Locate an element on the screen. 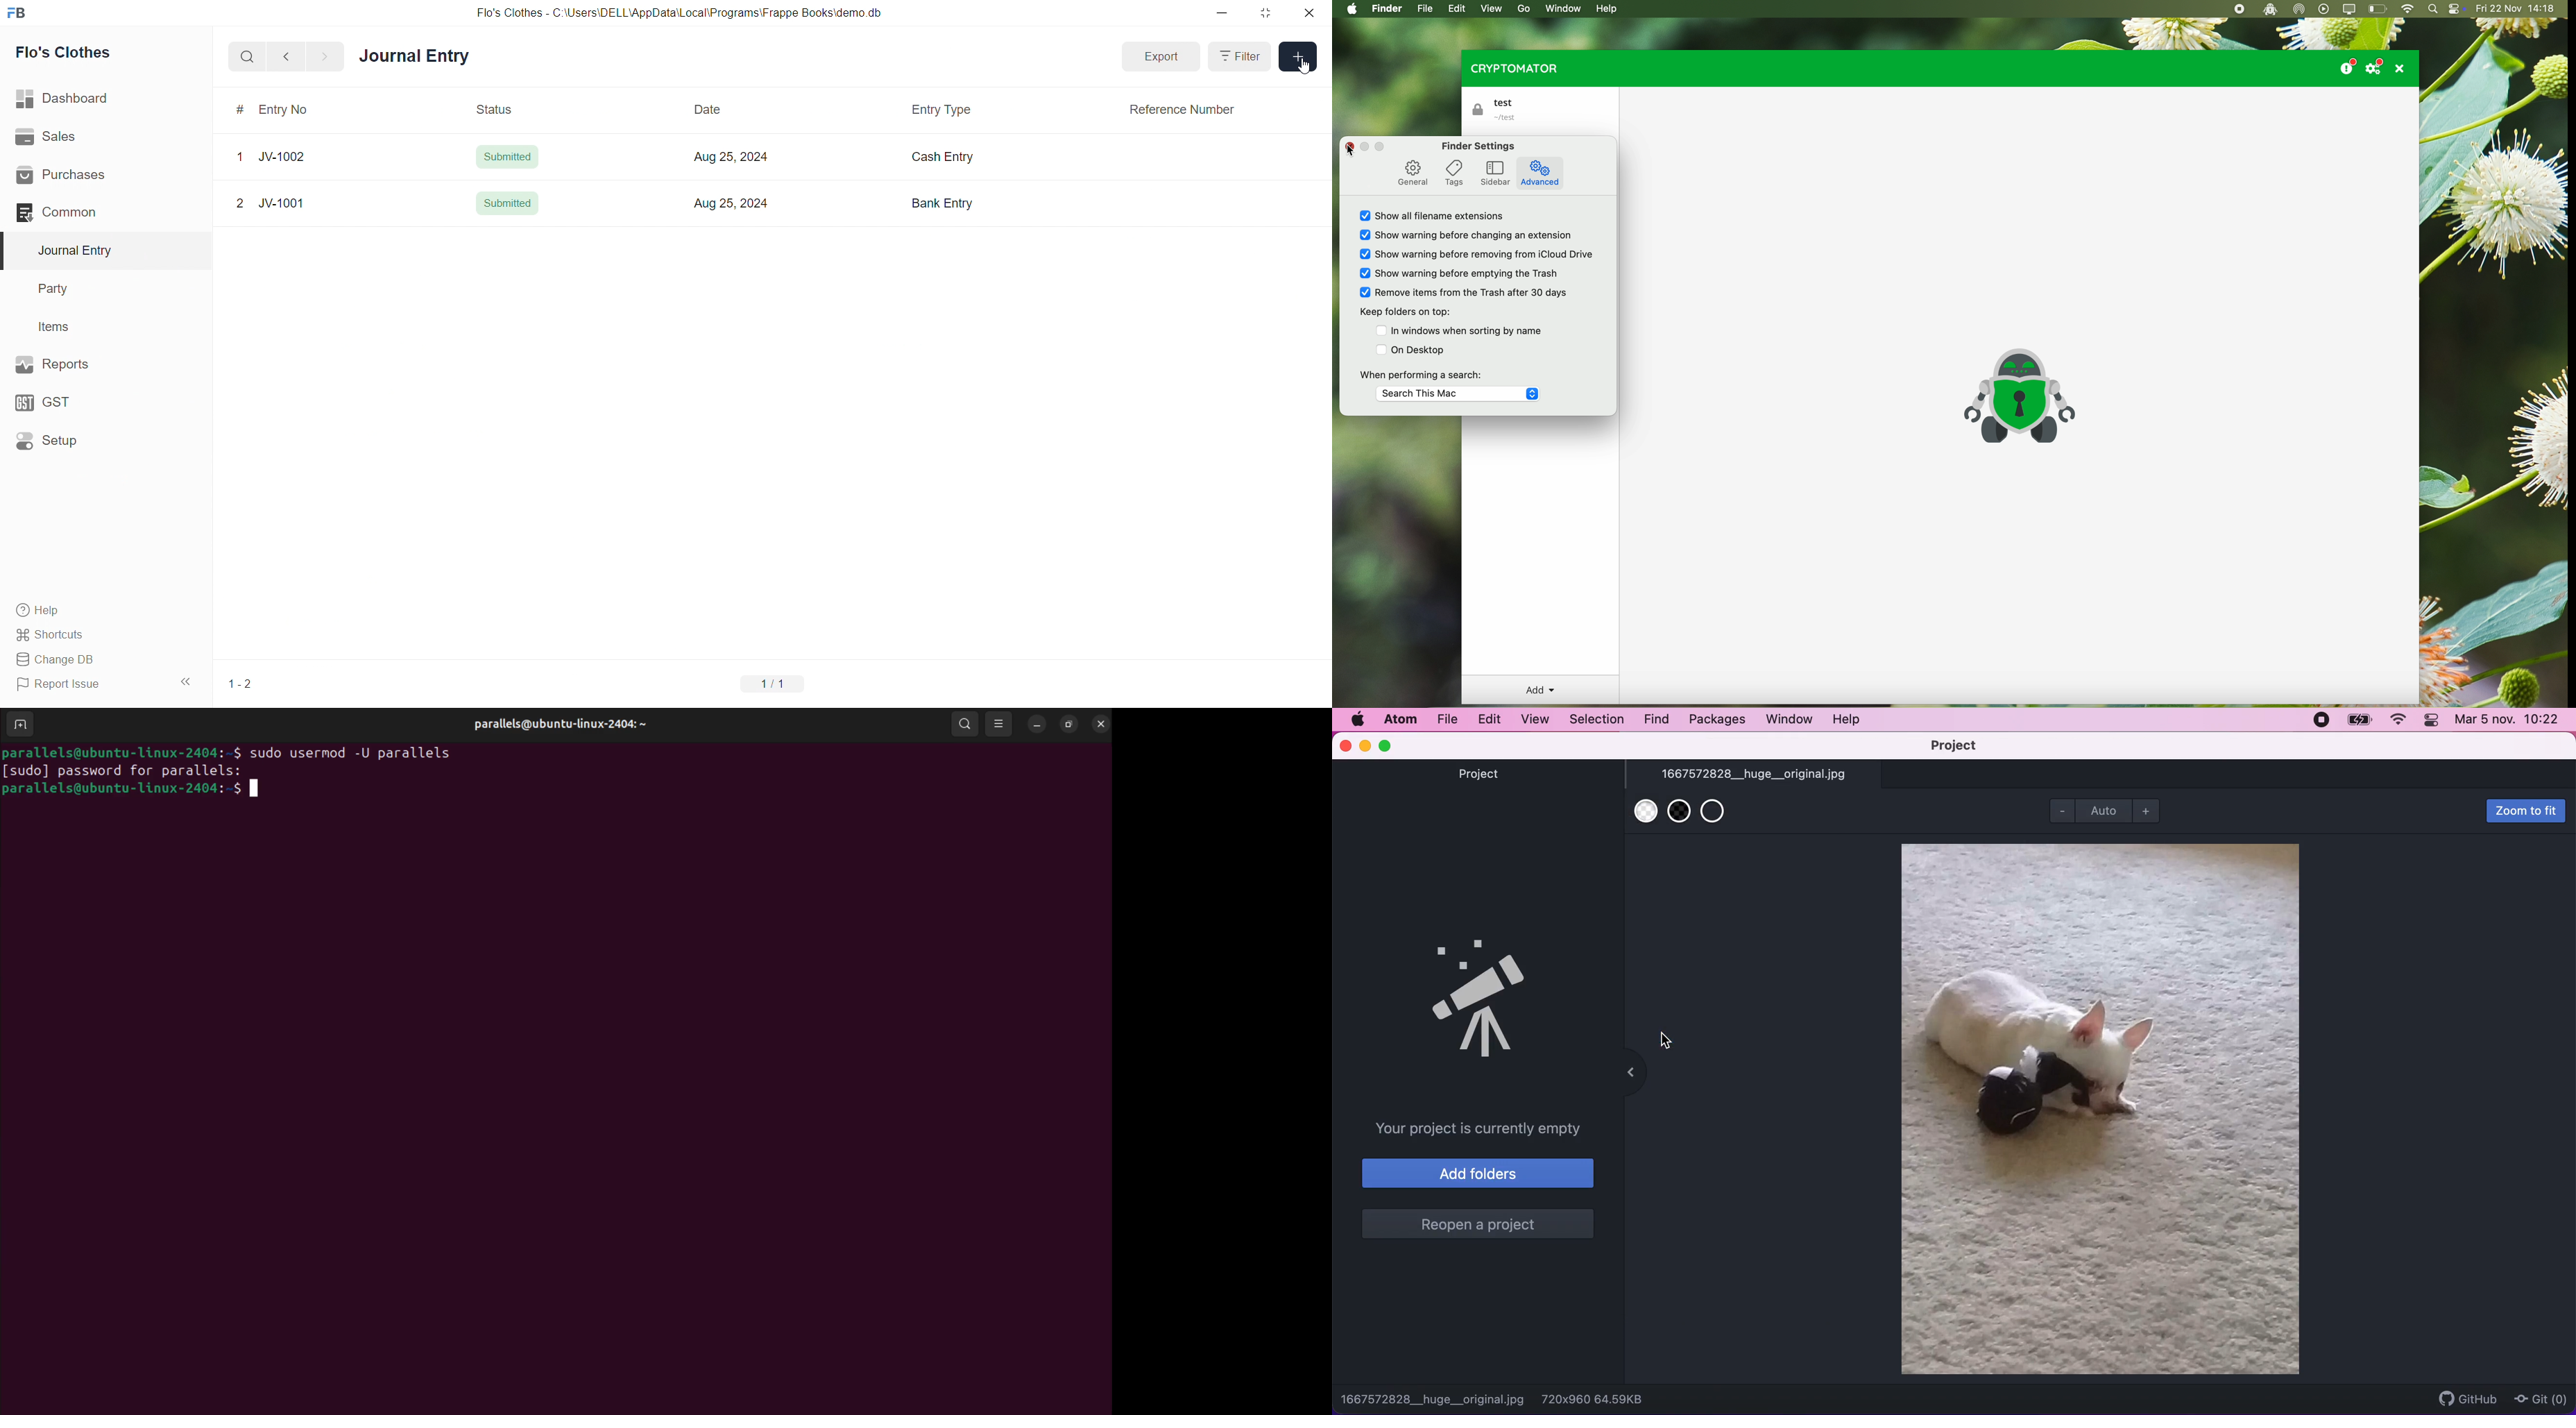  Reference Number is located at coordinates (1183, 109).